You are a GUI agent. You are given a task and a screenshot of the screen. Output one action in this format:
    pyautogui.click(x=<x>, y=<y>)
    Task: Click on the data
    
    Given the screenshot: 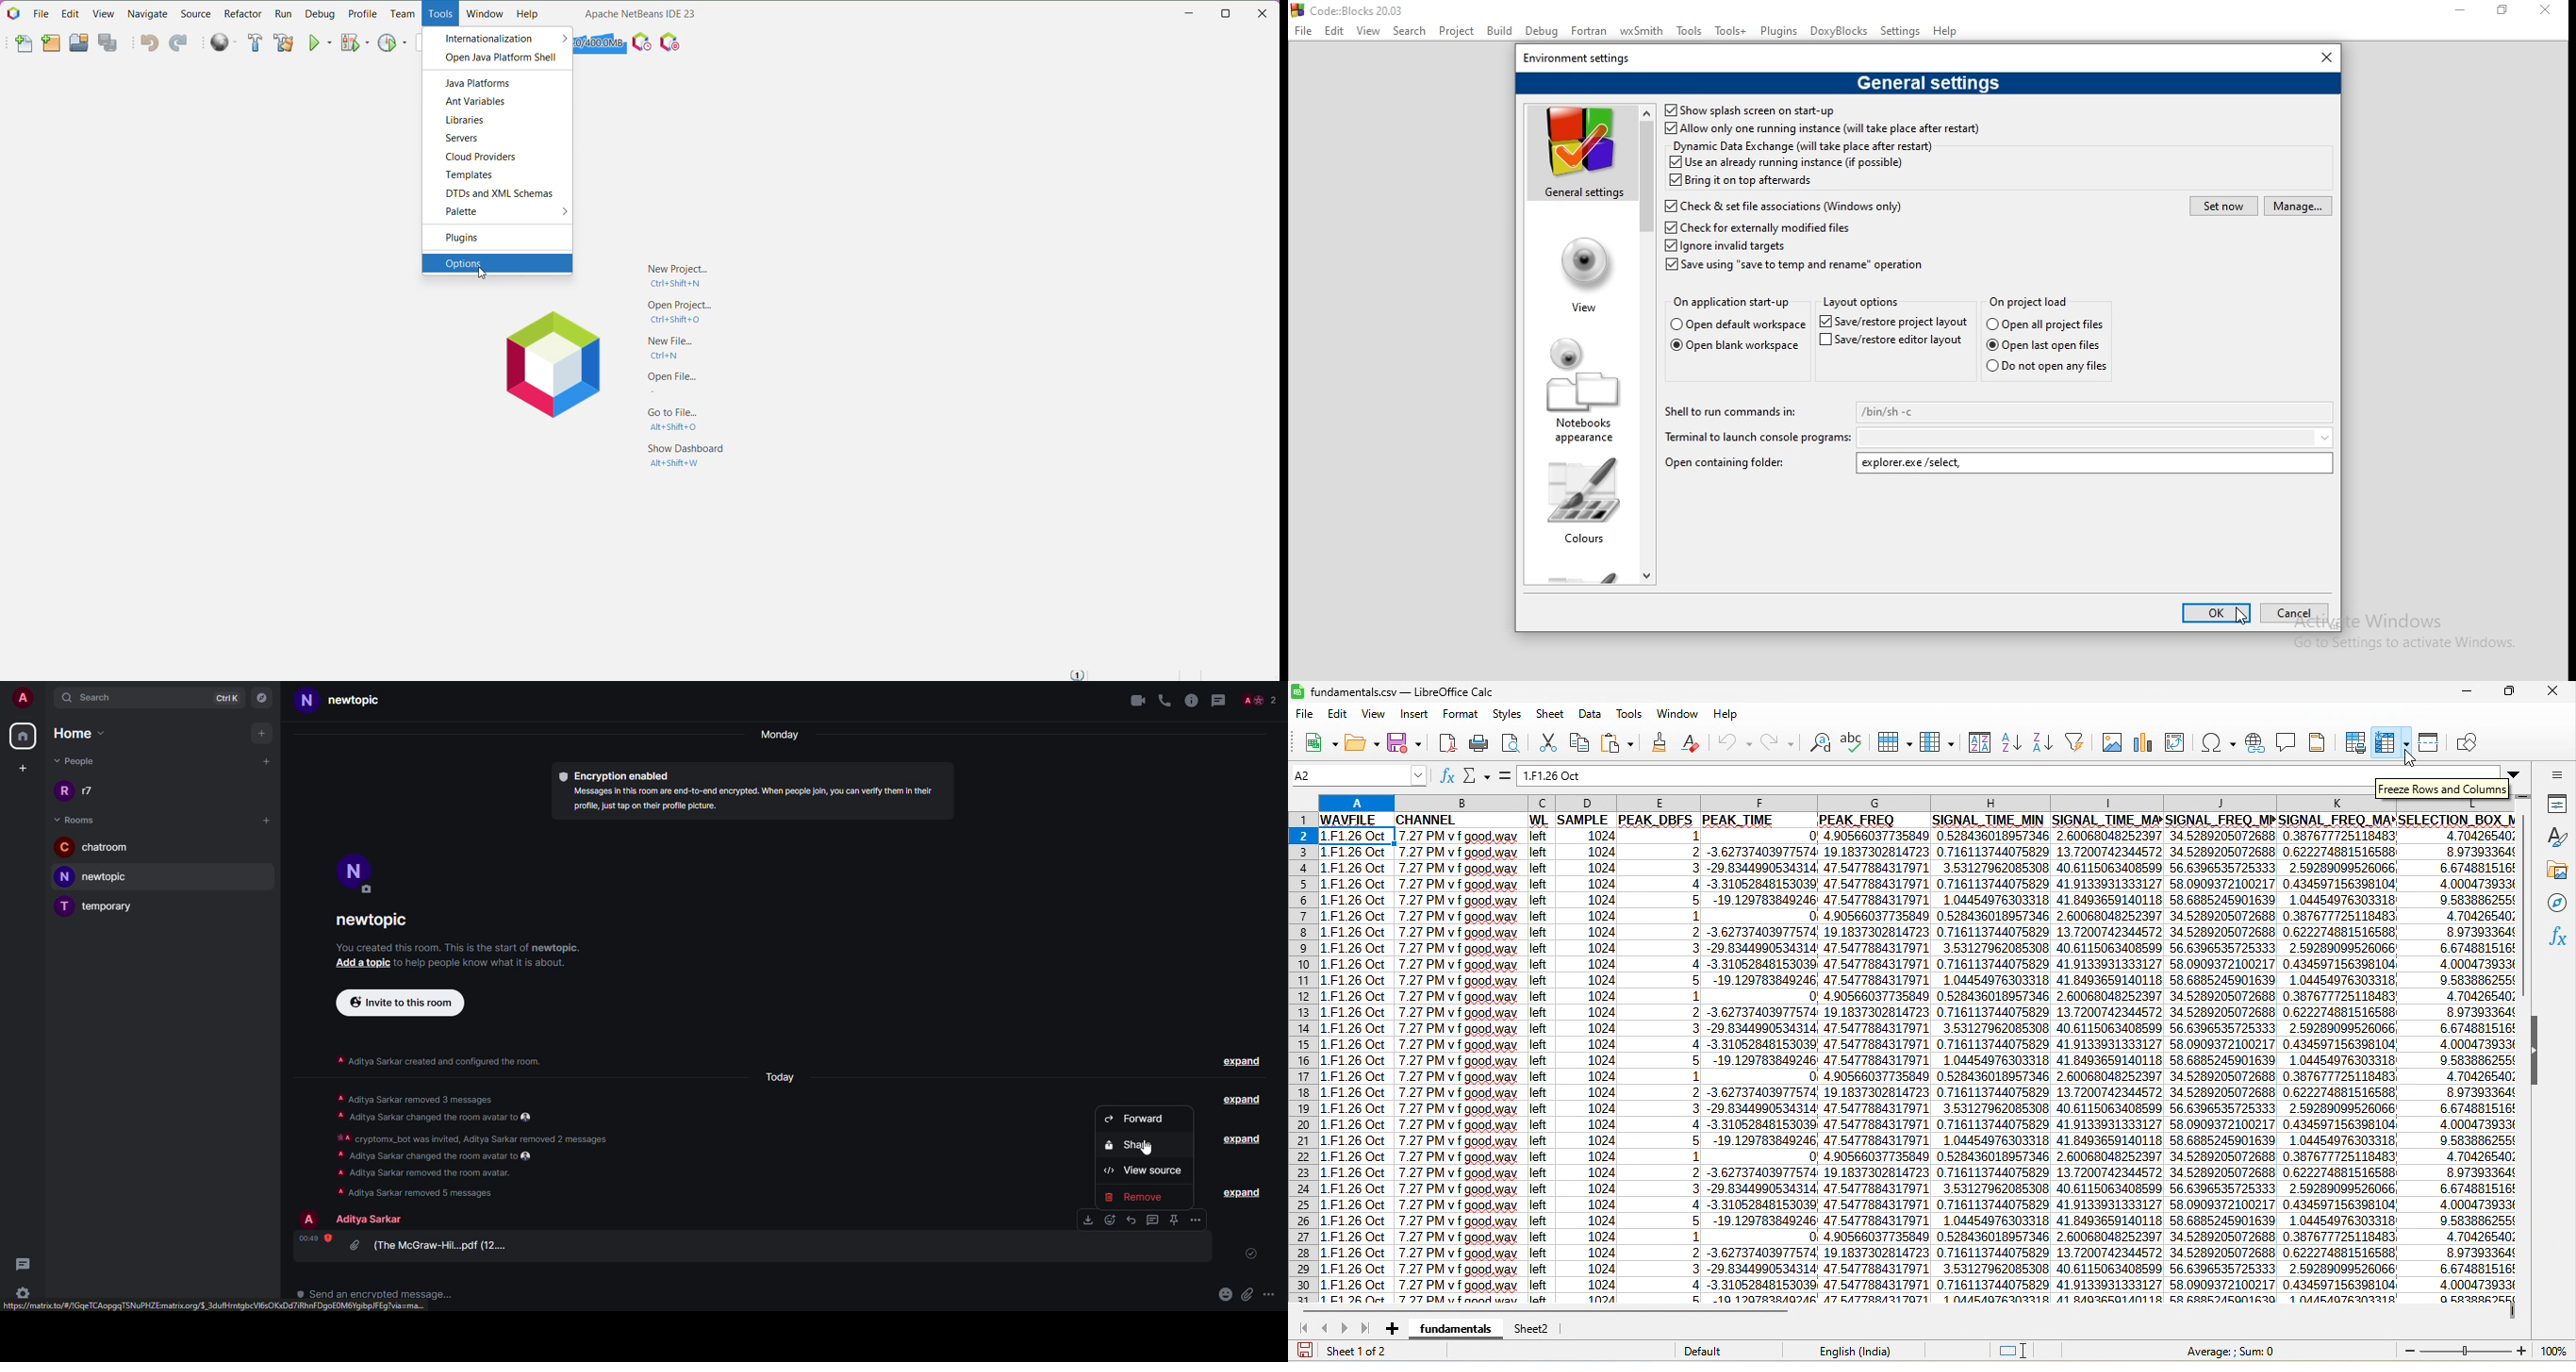 What is the action you would take?
    pyautogui.click(x=1591, y=716)
    